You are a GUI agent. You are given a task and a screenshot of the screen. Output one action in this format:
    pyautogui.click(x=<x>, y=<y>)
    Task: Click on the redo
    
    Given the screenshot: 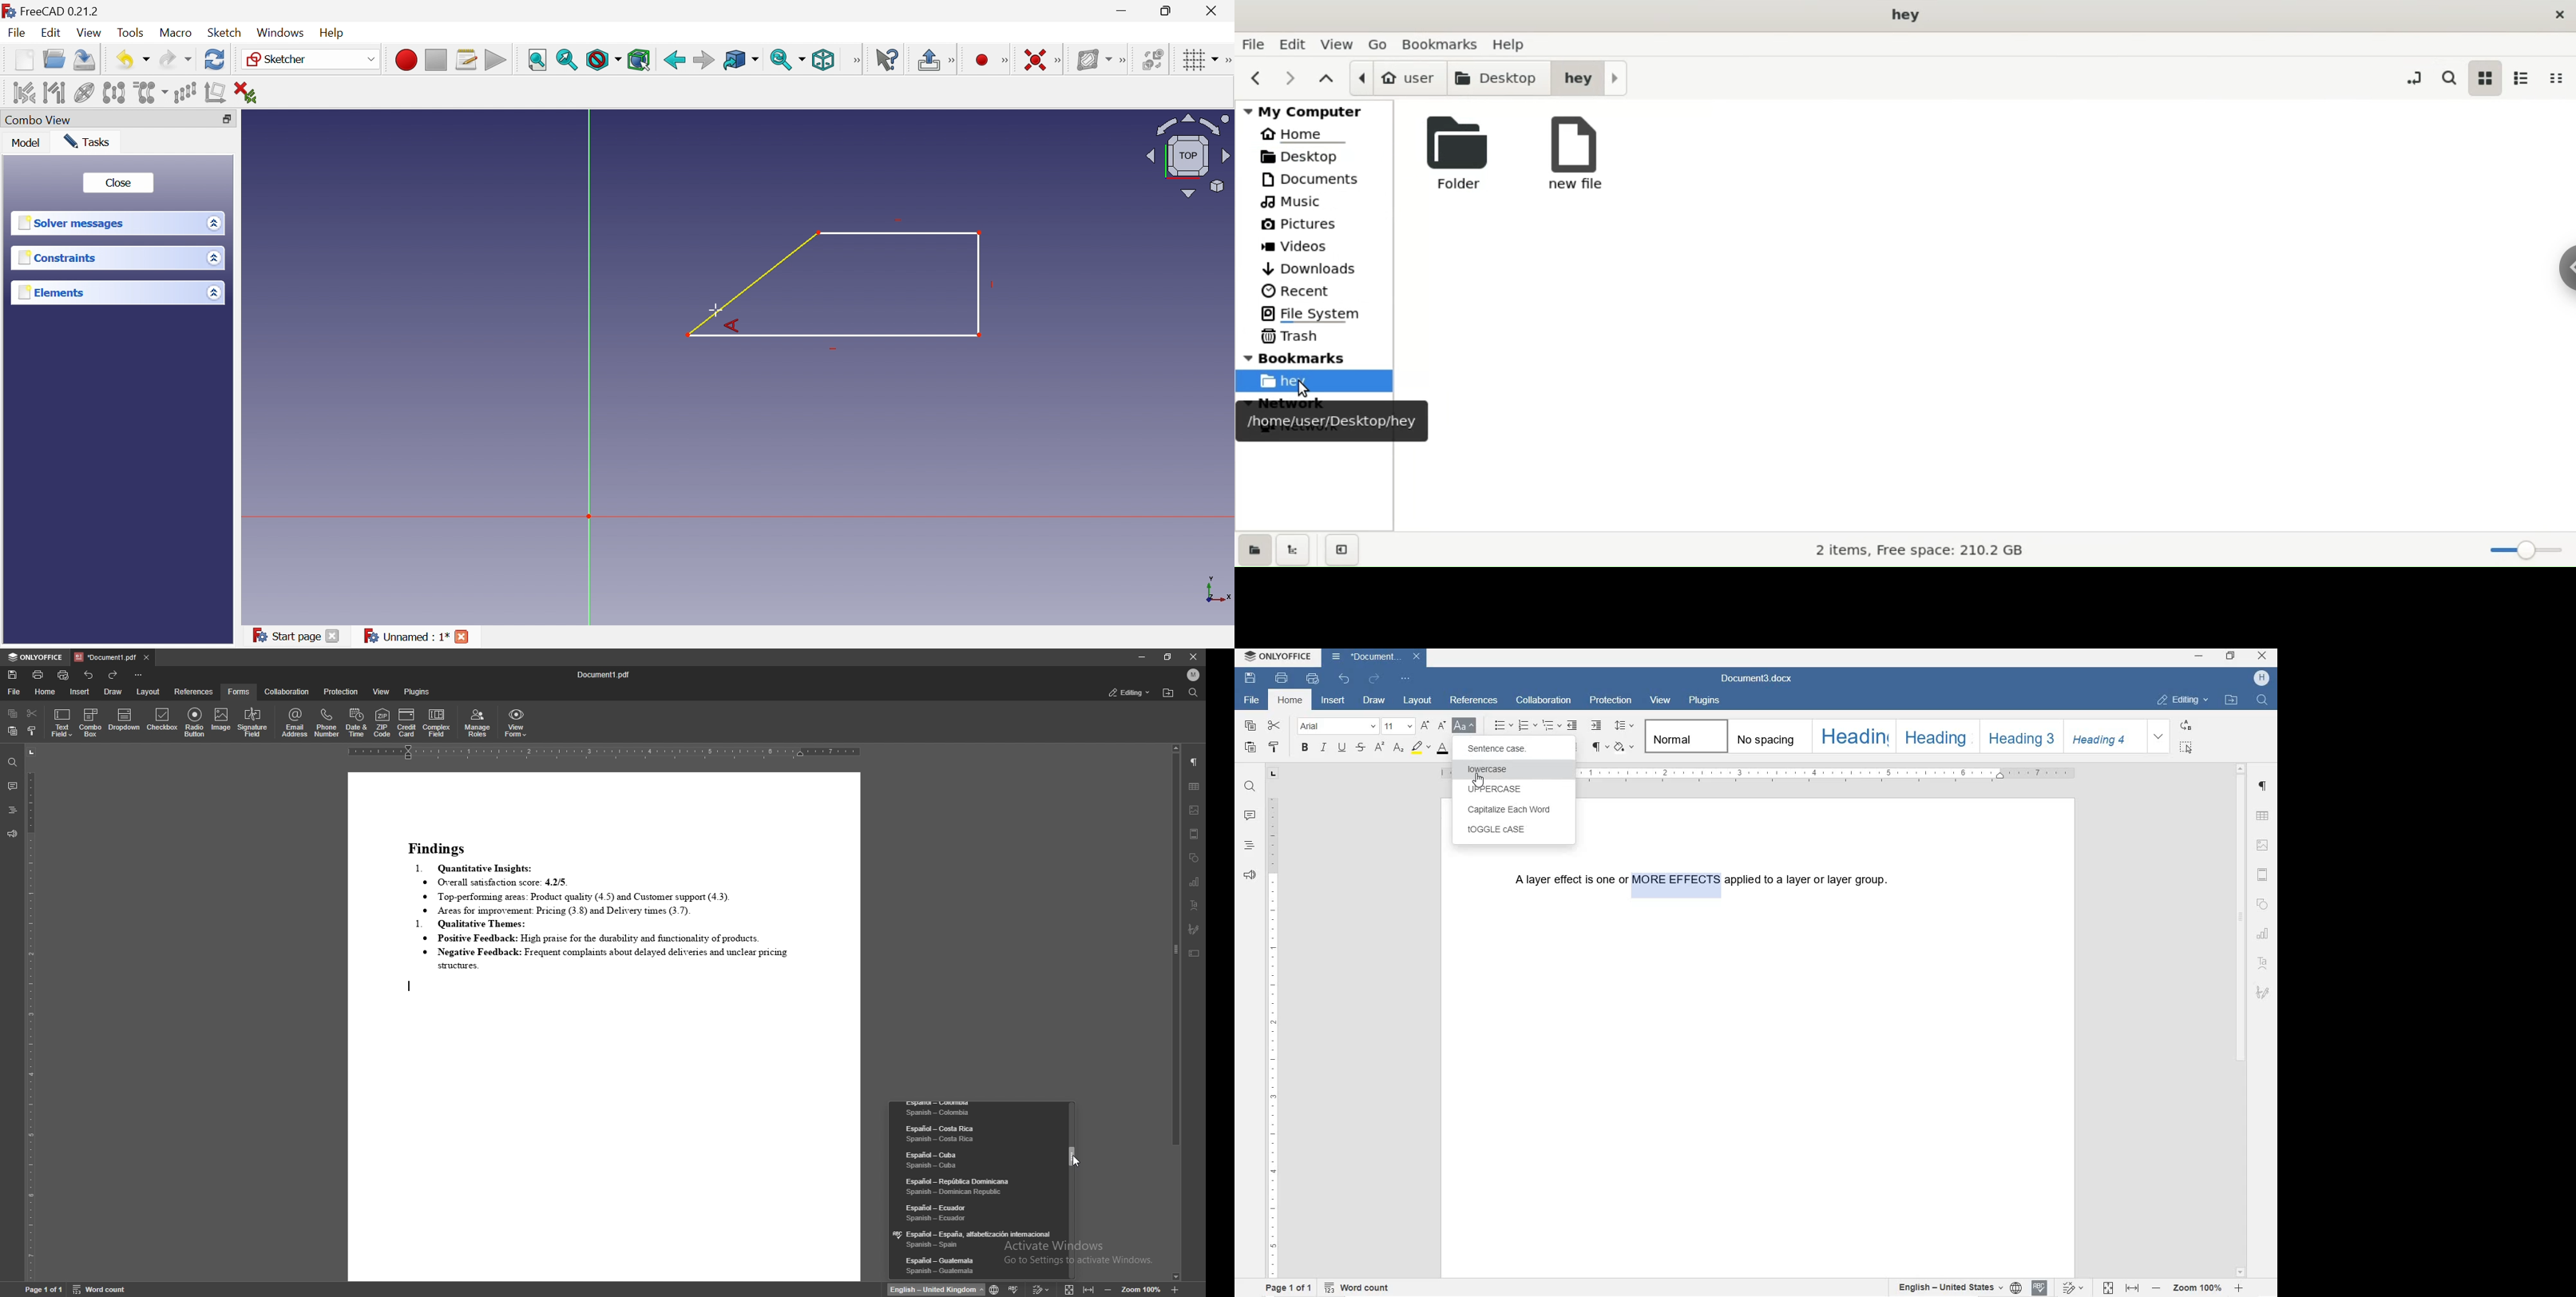 What is the action you would take?
    pyautogui.click(x=115, y=674)
    